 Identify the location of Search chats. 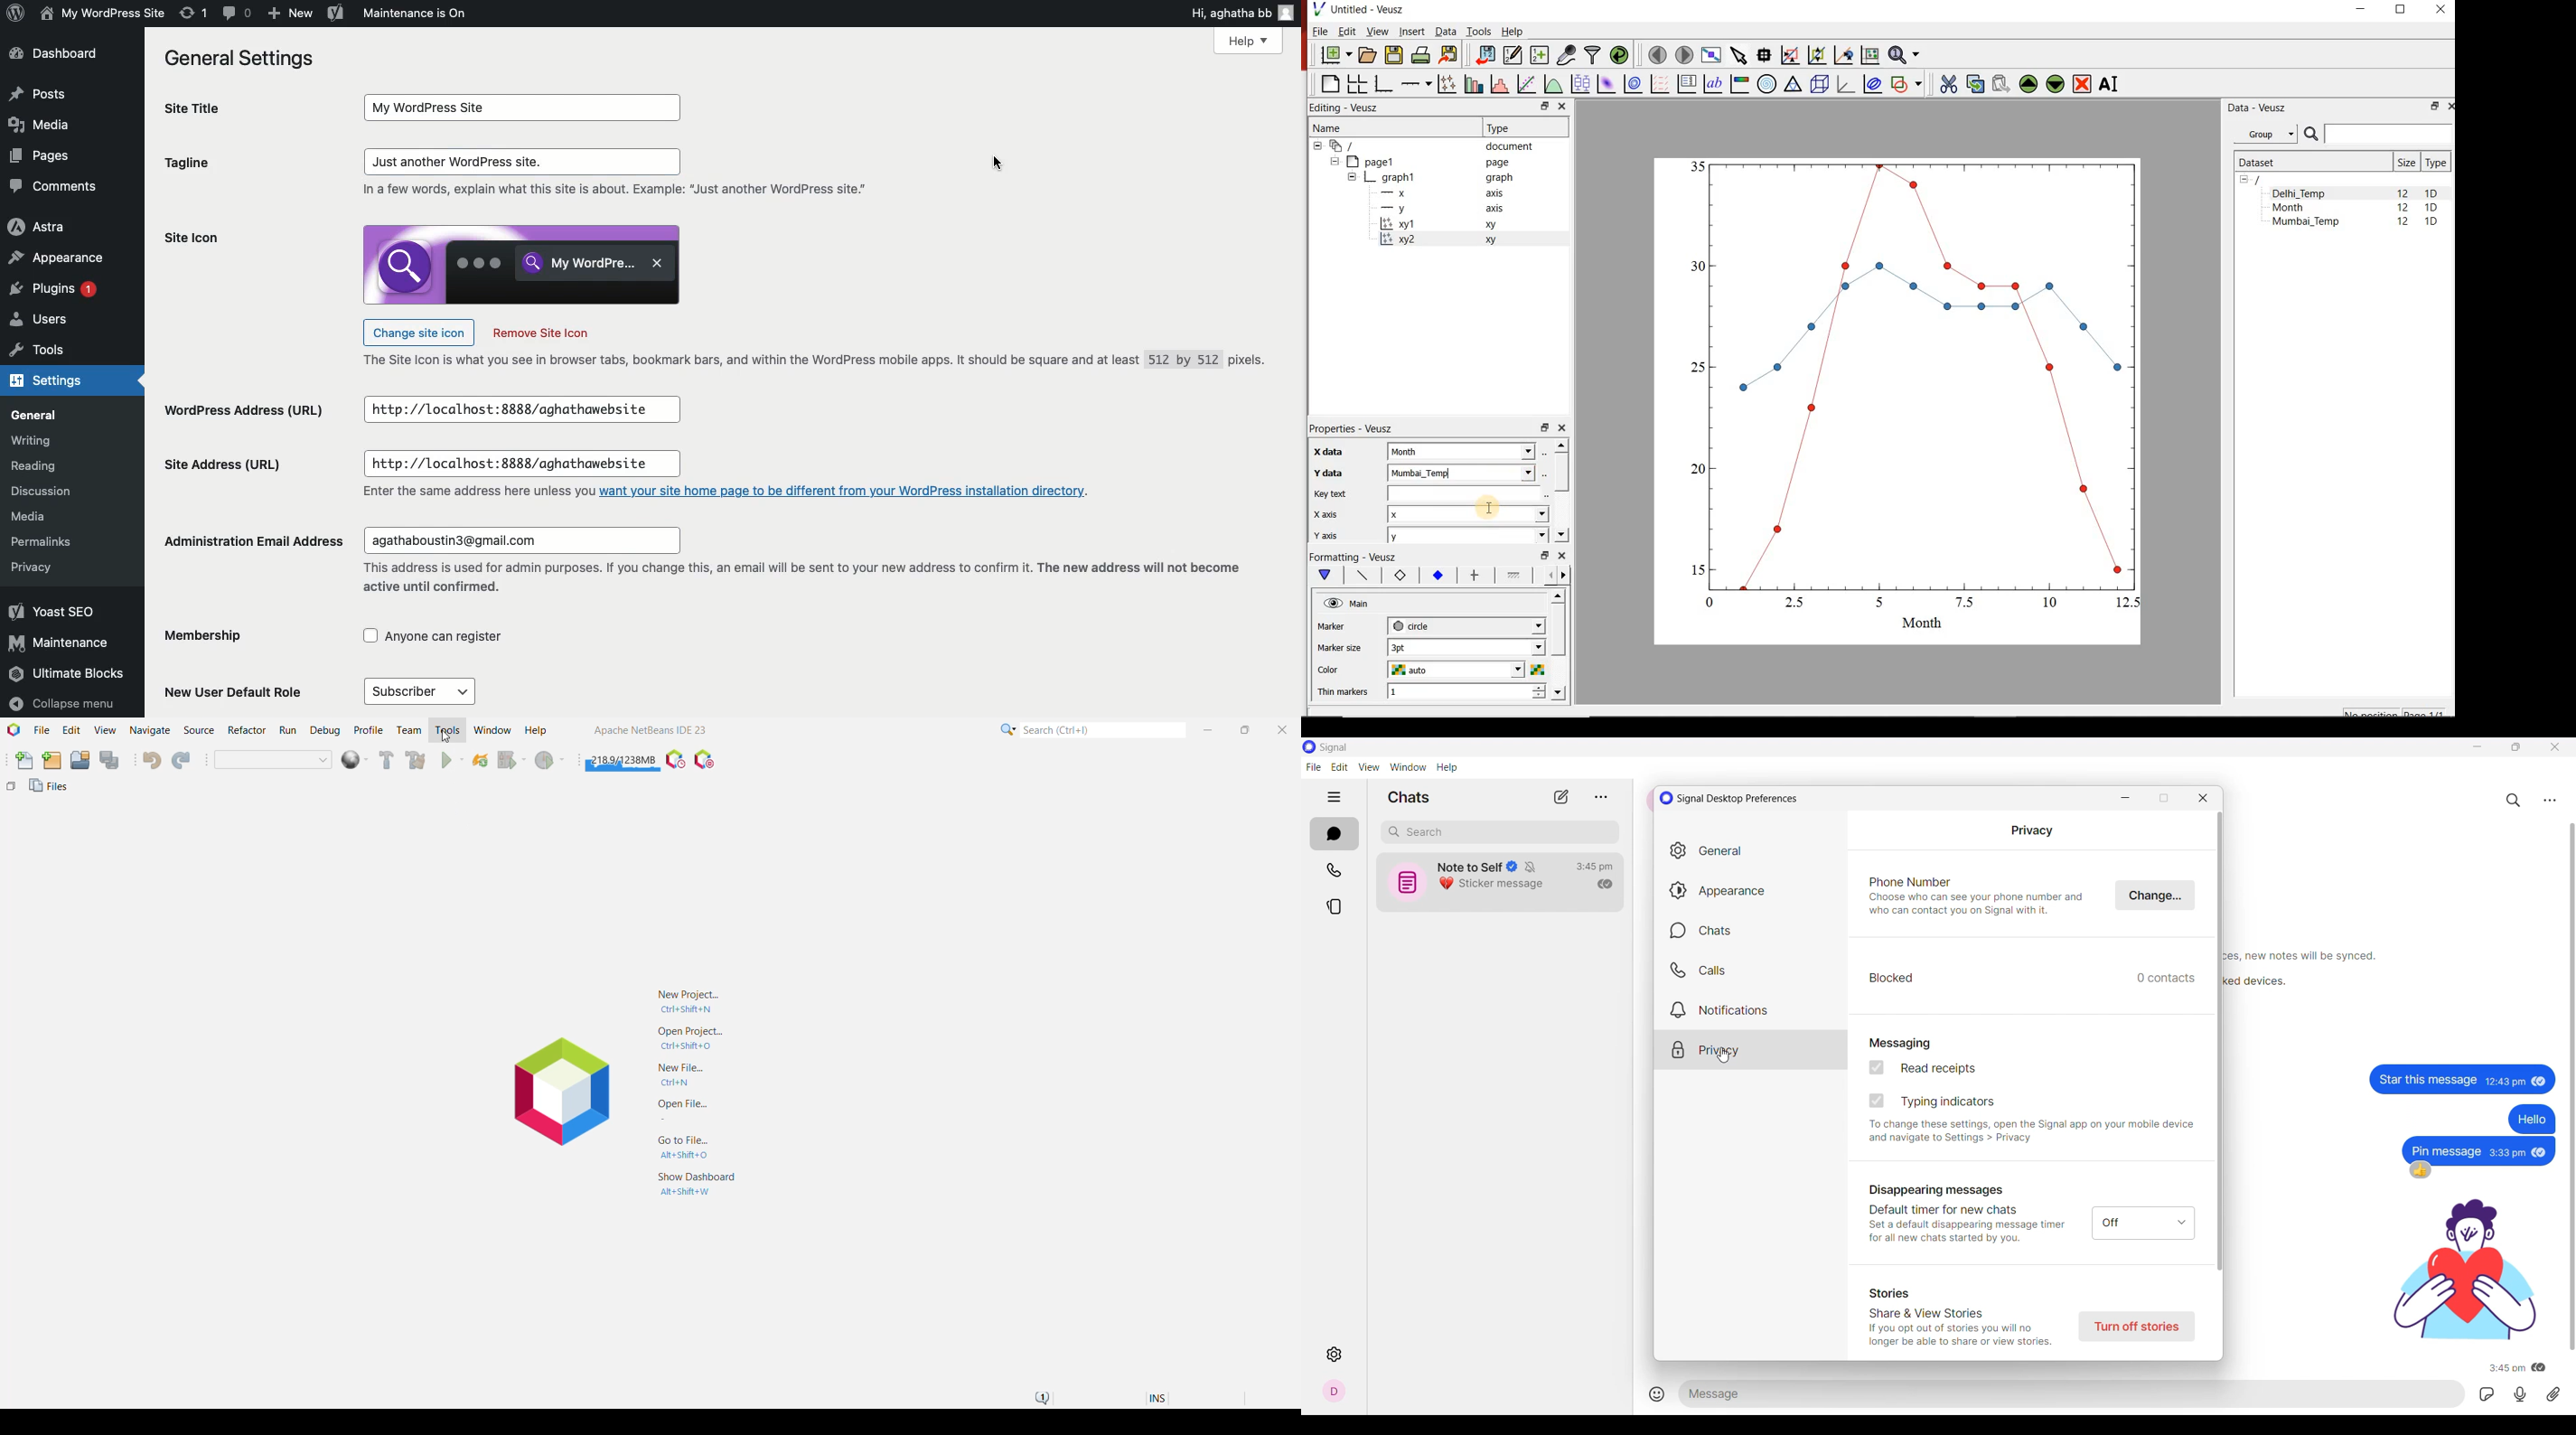
(2514, 801).